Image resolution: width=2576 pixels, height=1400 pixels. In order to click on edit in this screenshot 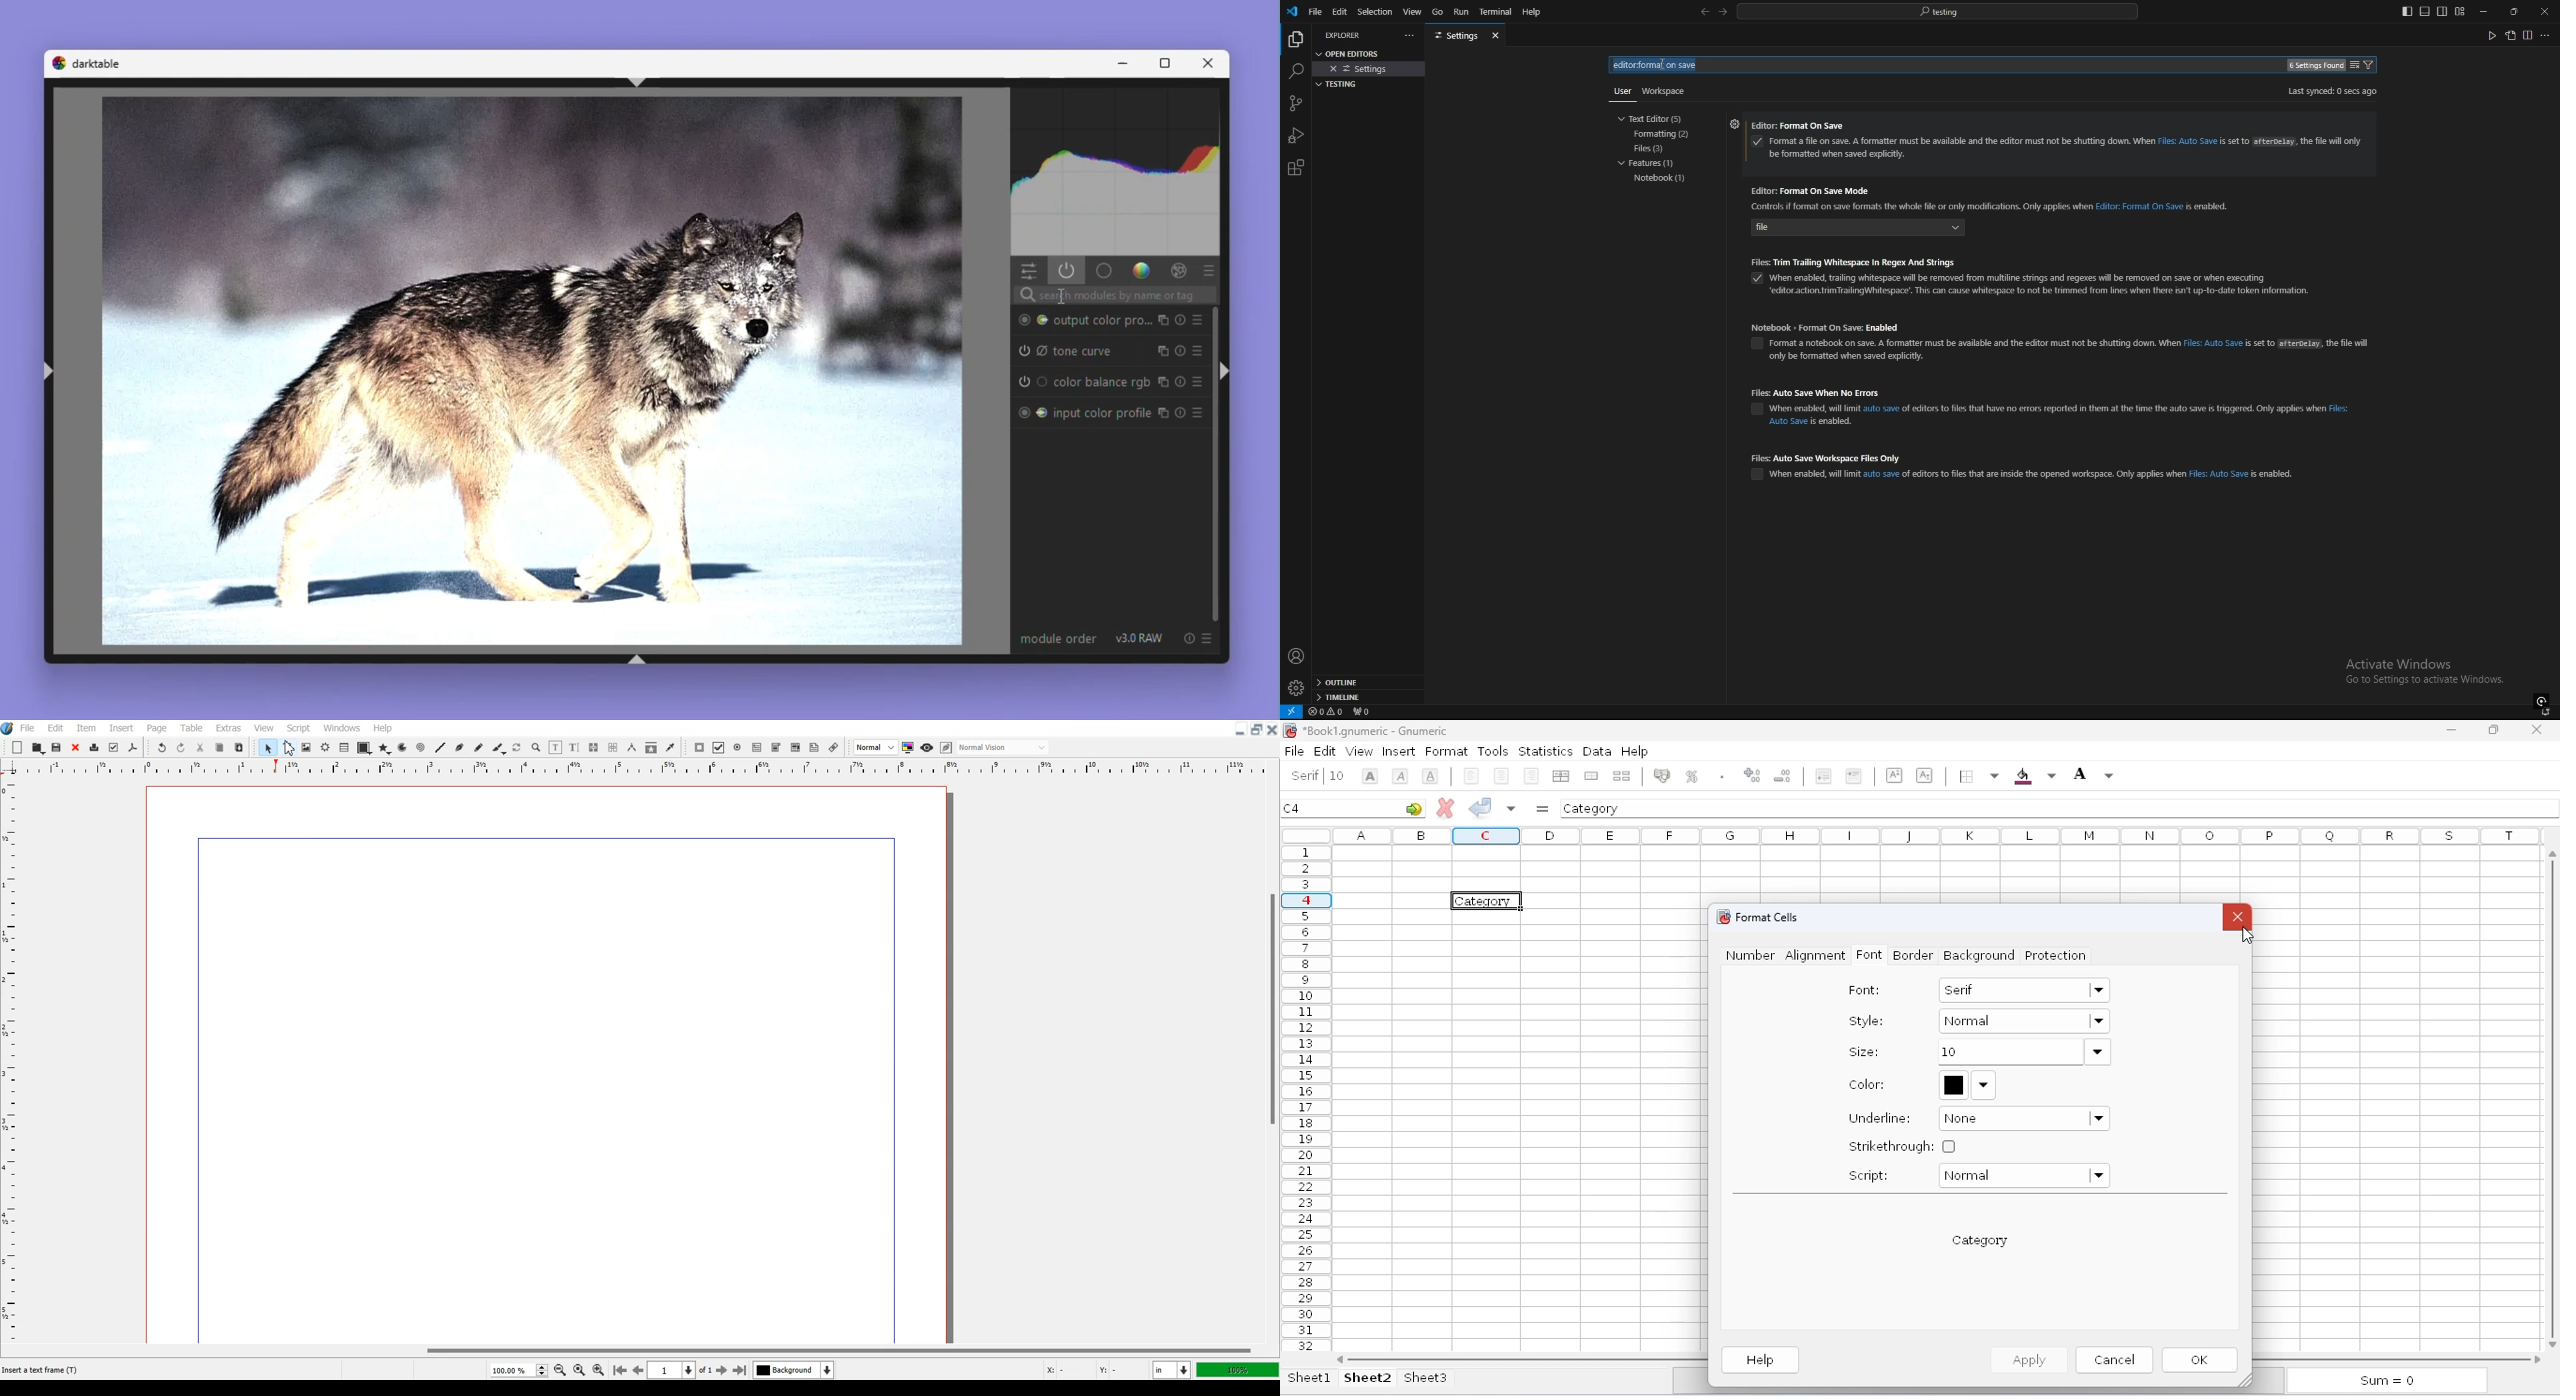, I will do `click(1325, 750)`.